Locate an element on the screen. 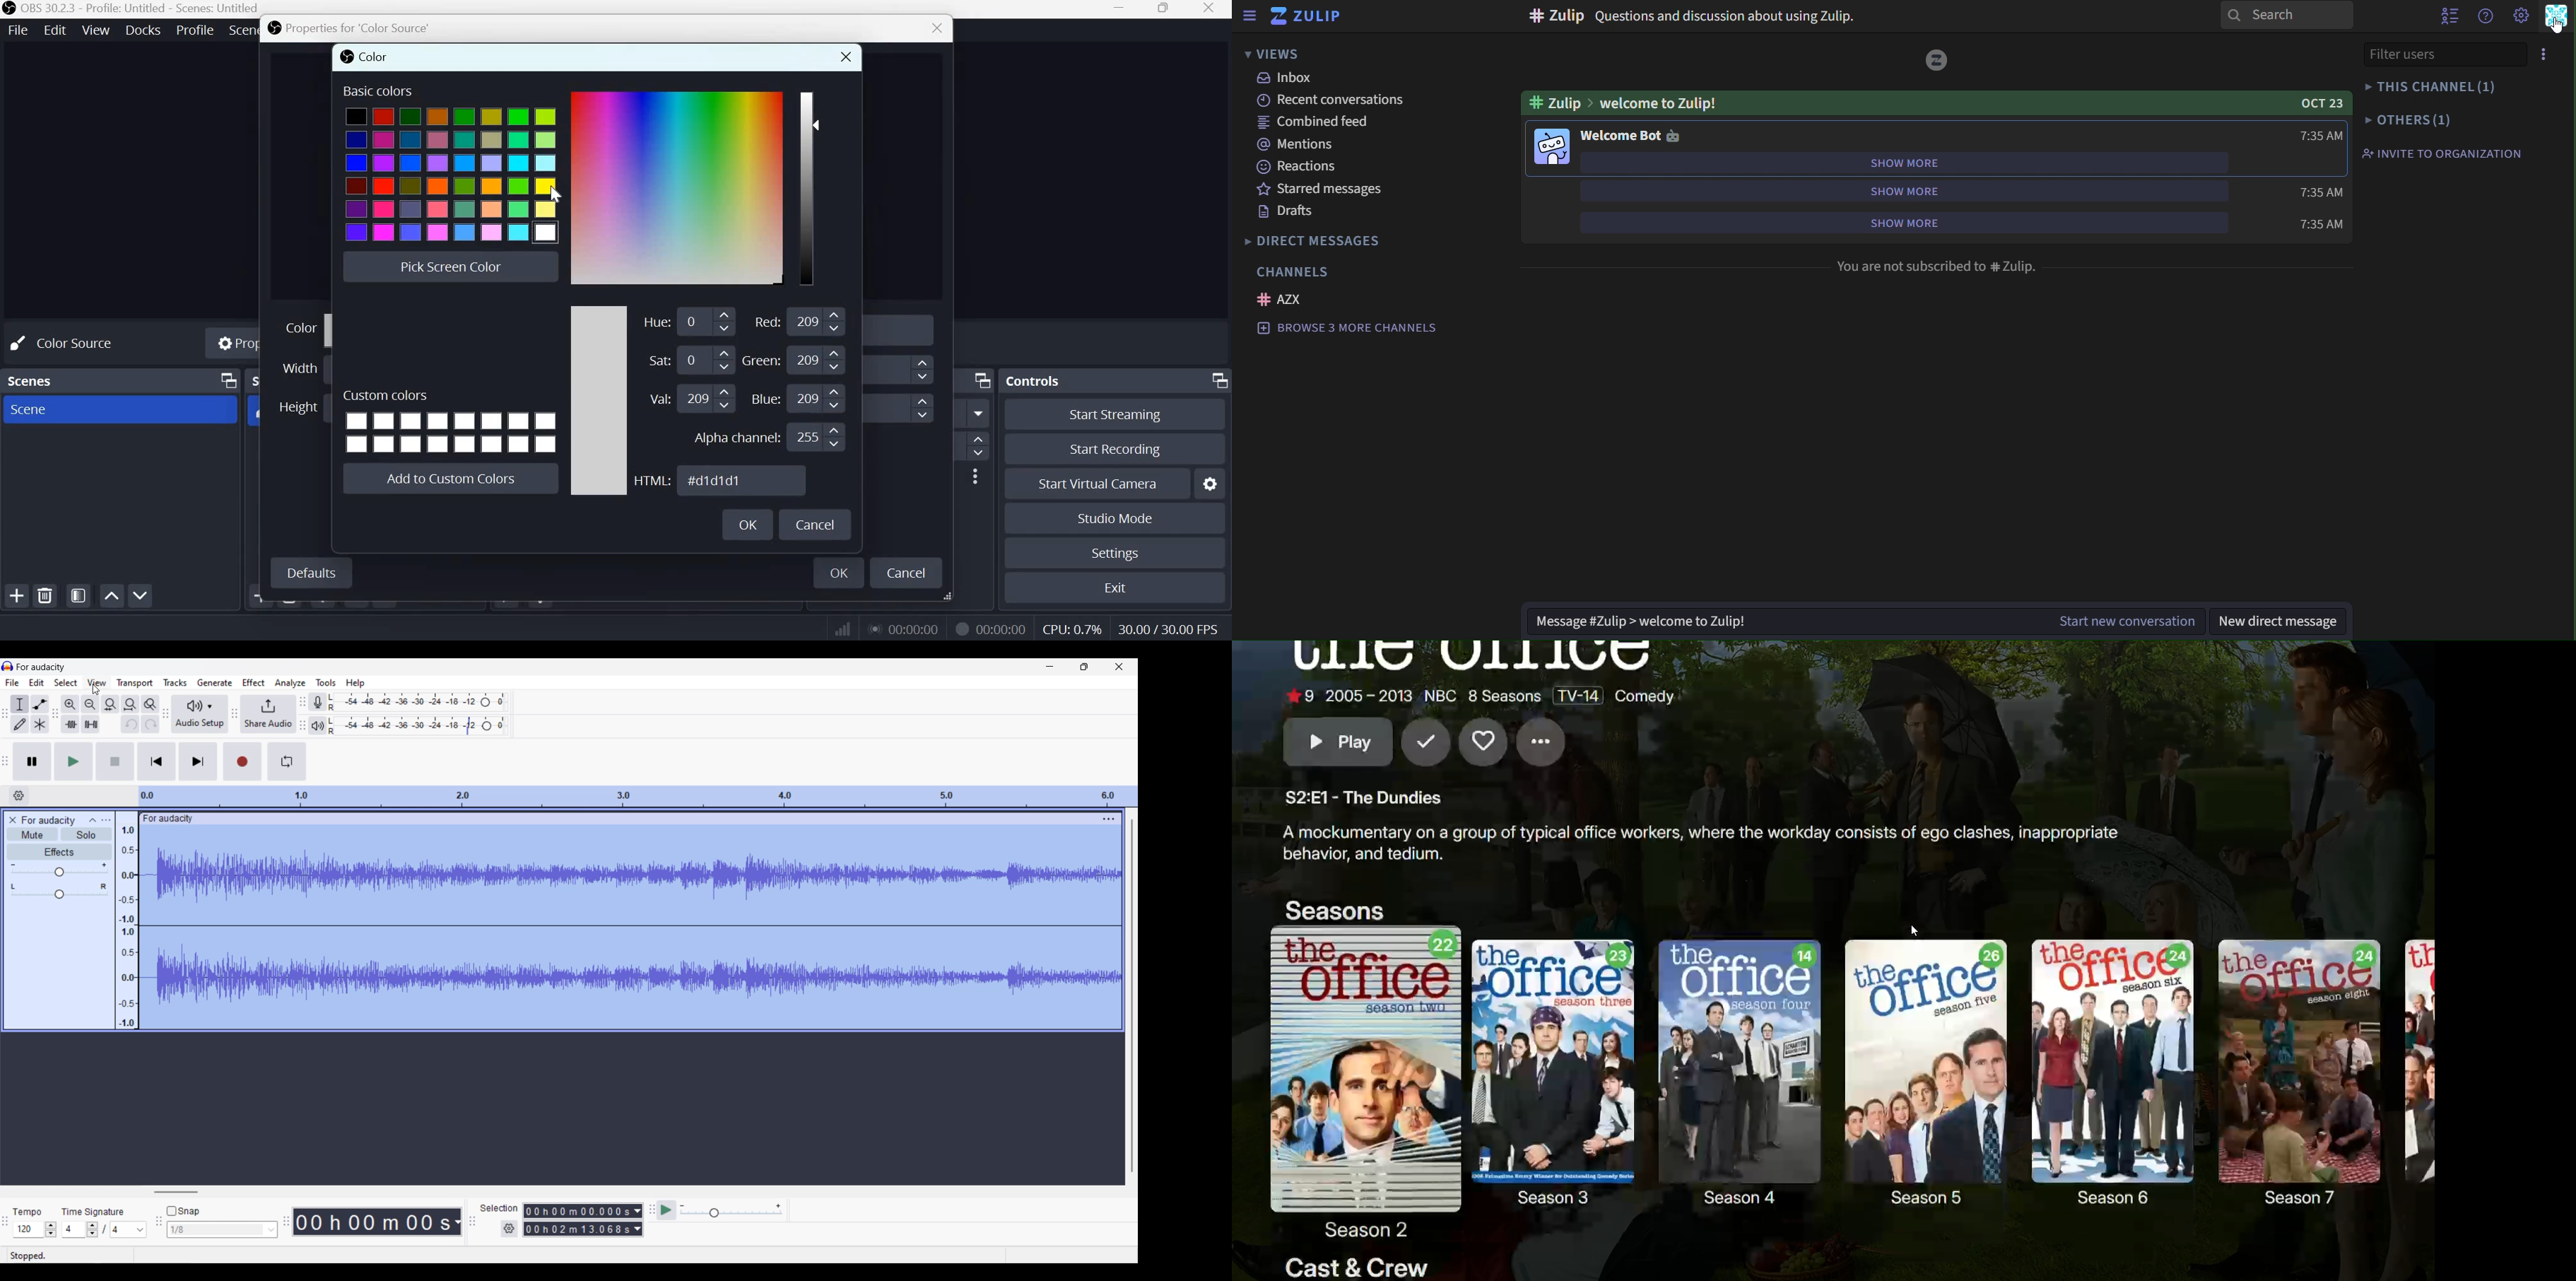 The image size is (2576, 1288). Trim audio outside selection is located at coordinates (71, 724).